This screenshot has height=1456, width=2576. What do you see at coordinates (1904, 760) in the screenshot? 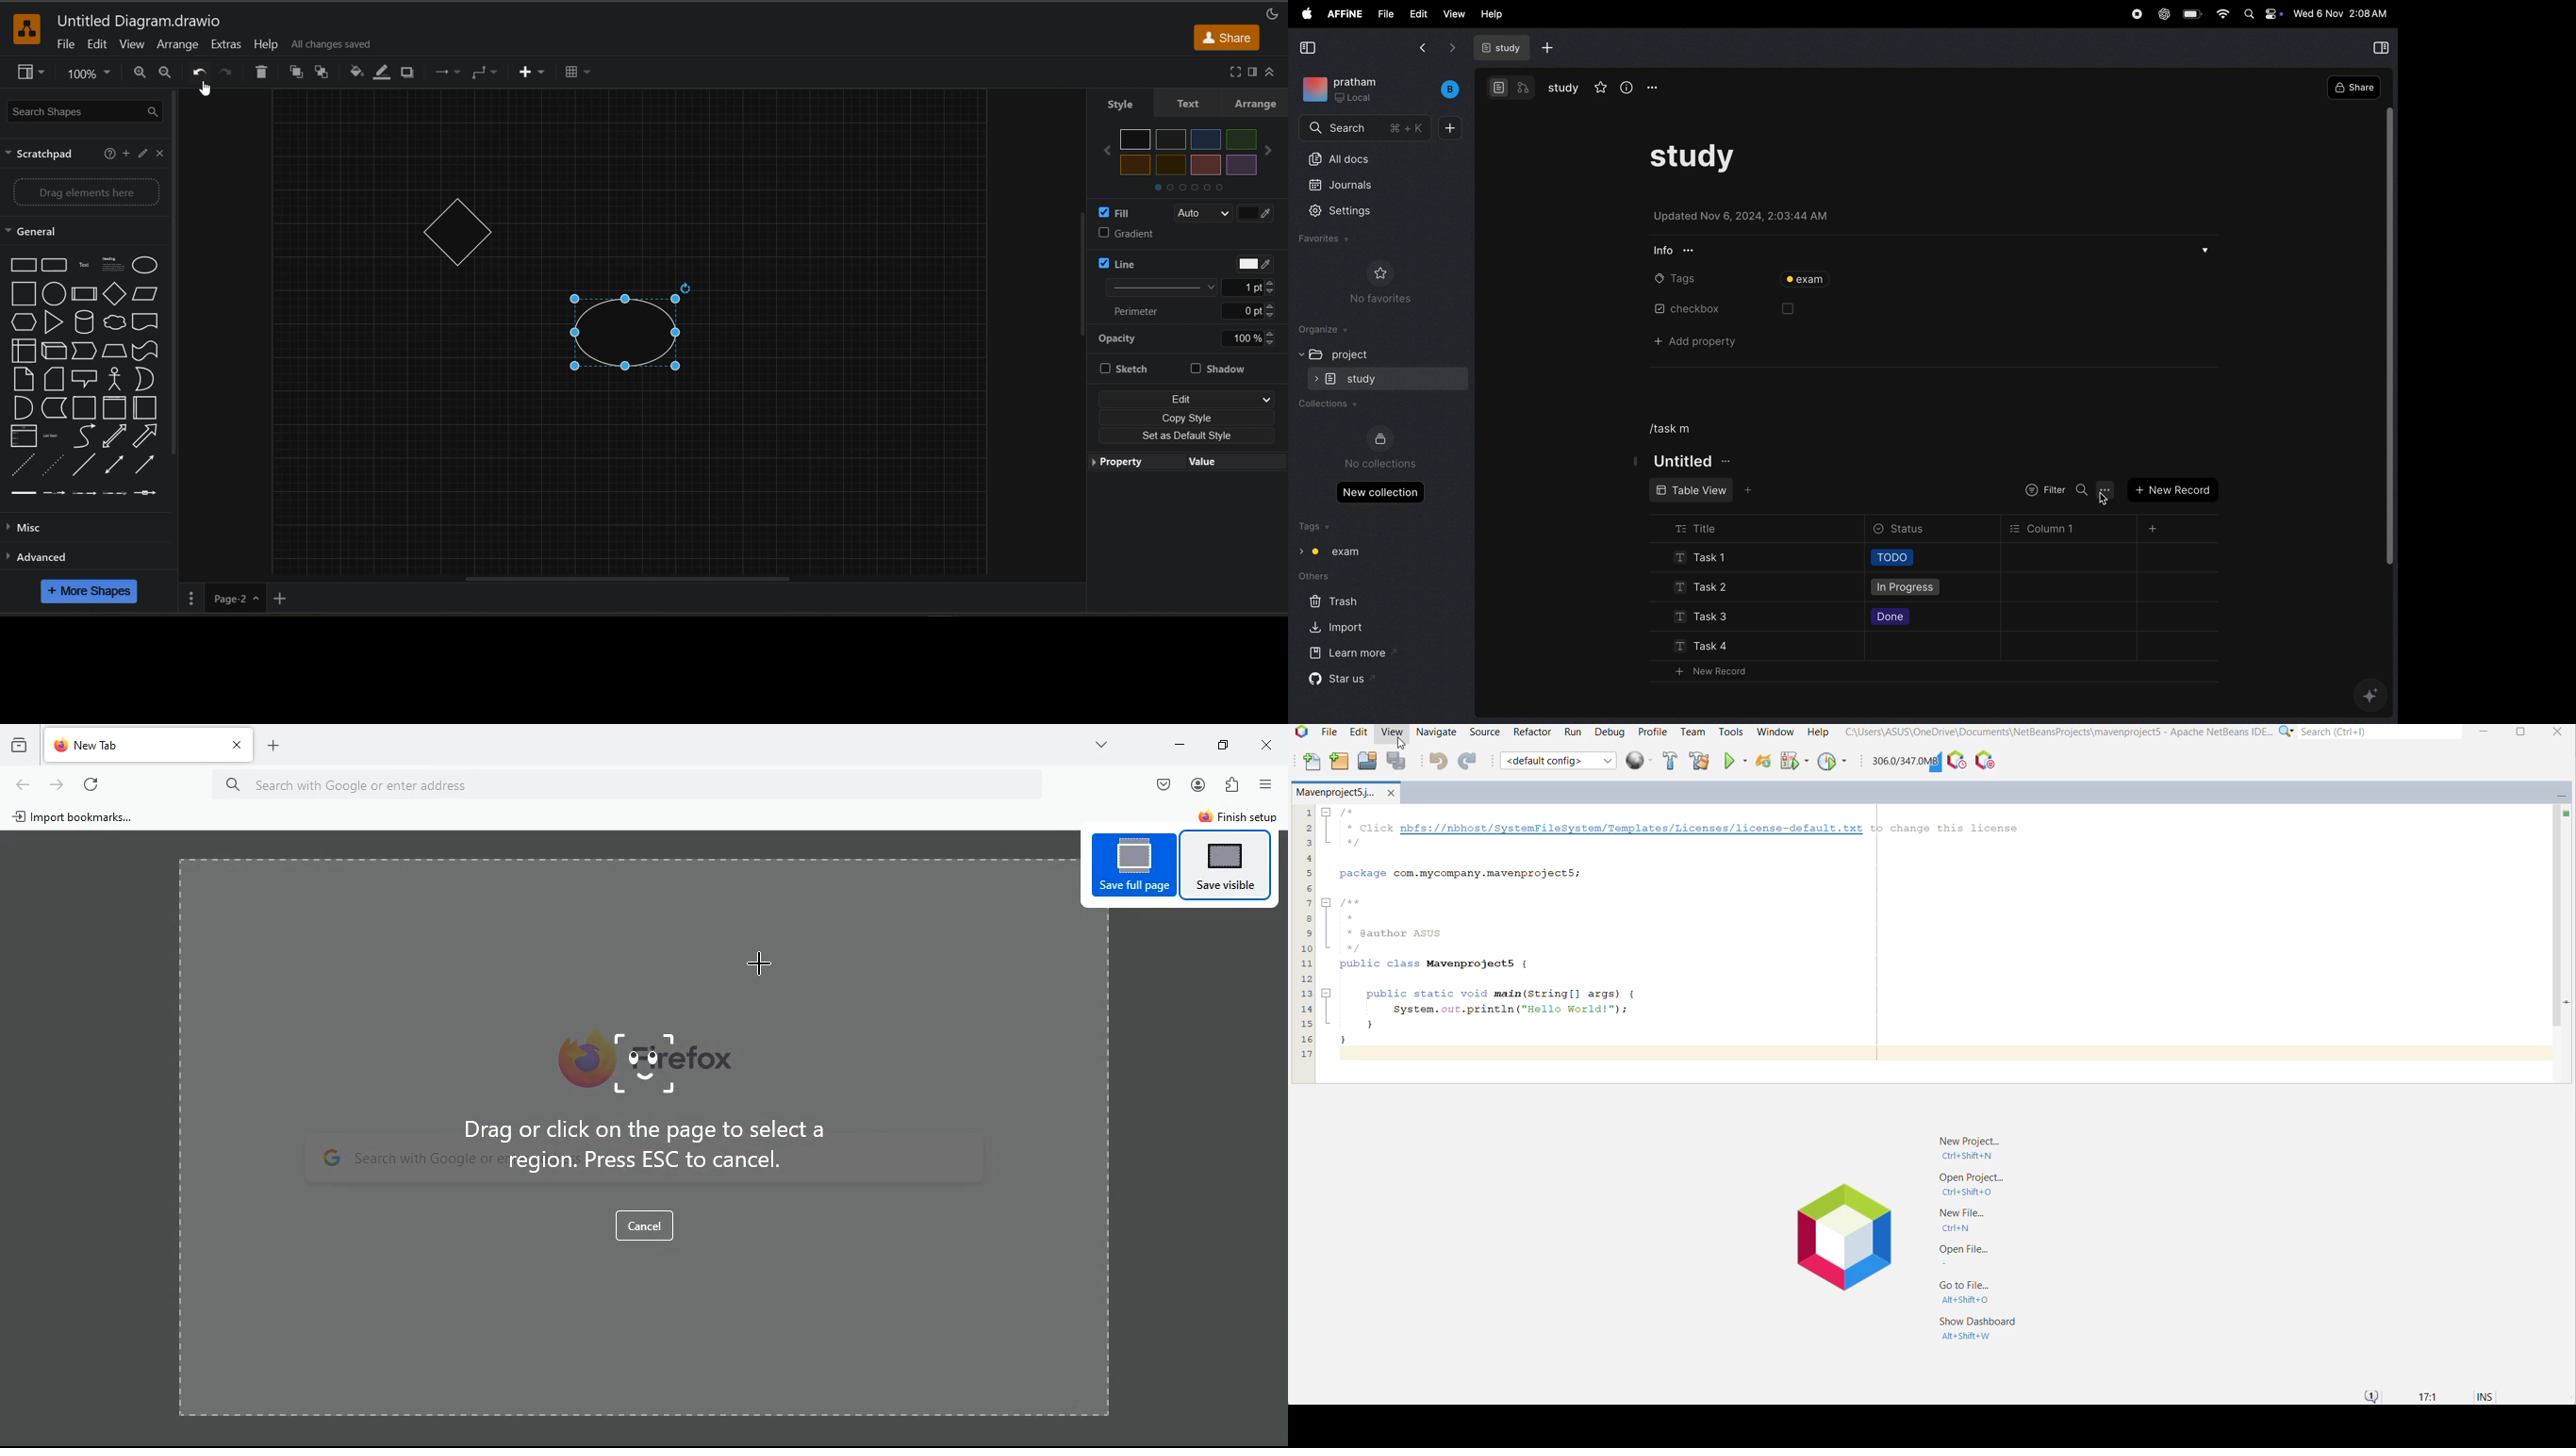
I see `Click to force garbage collection` at bounding box center [1904, 760].